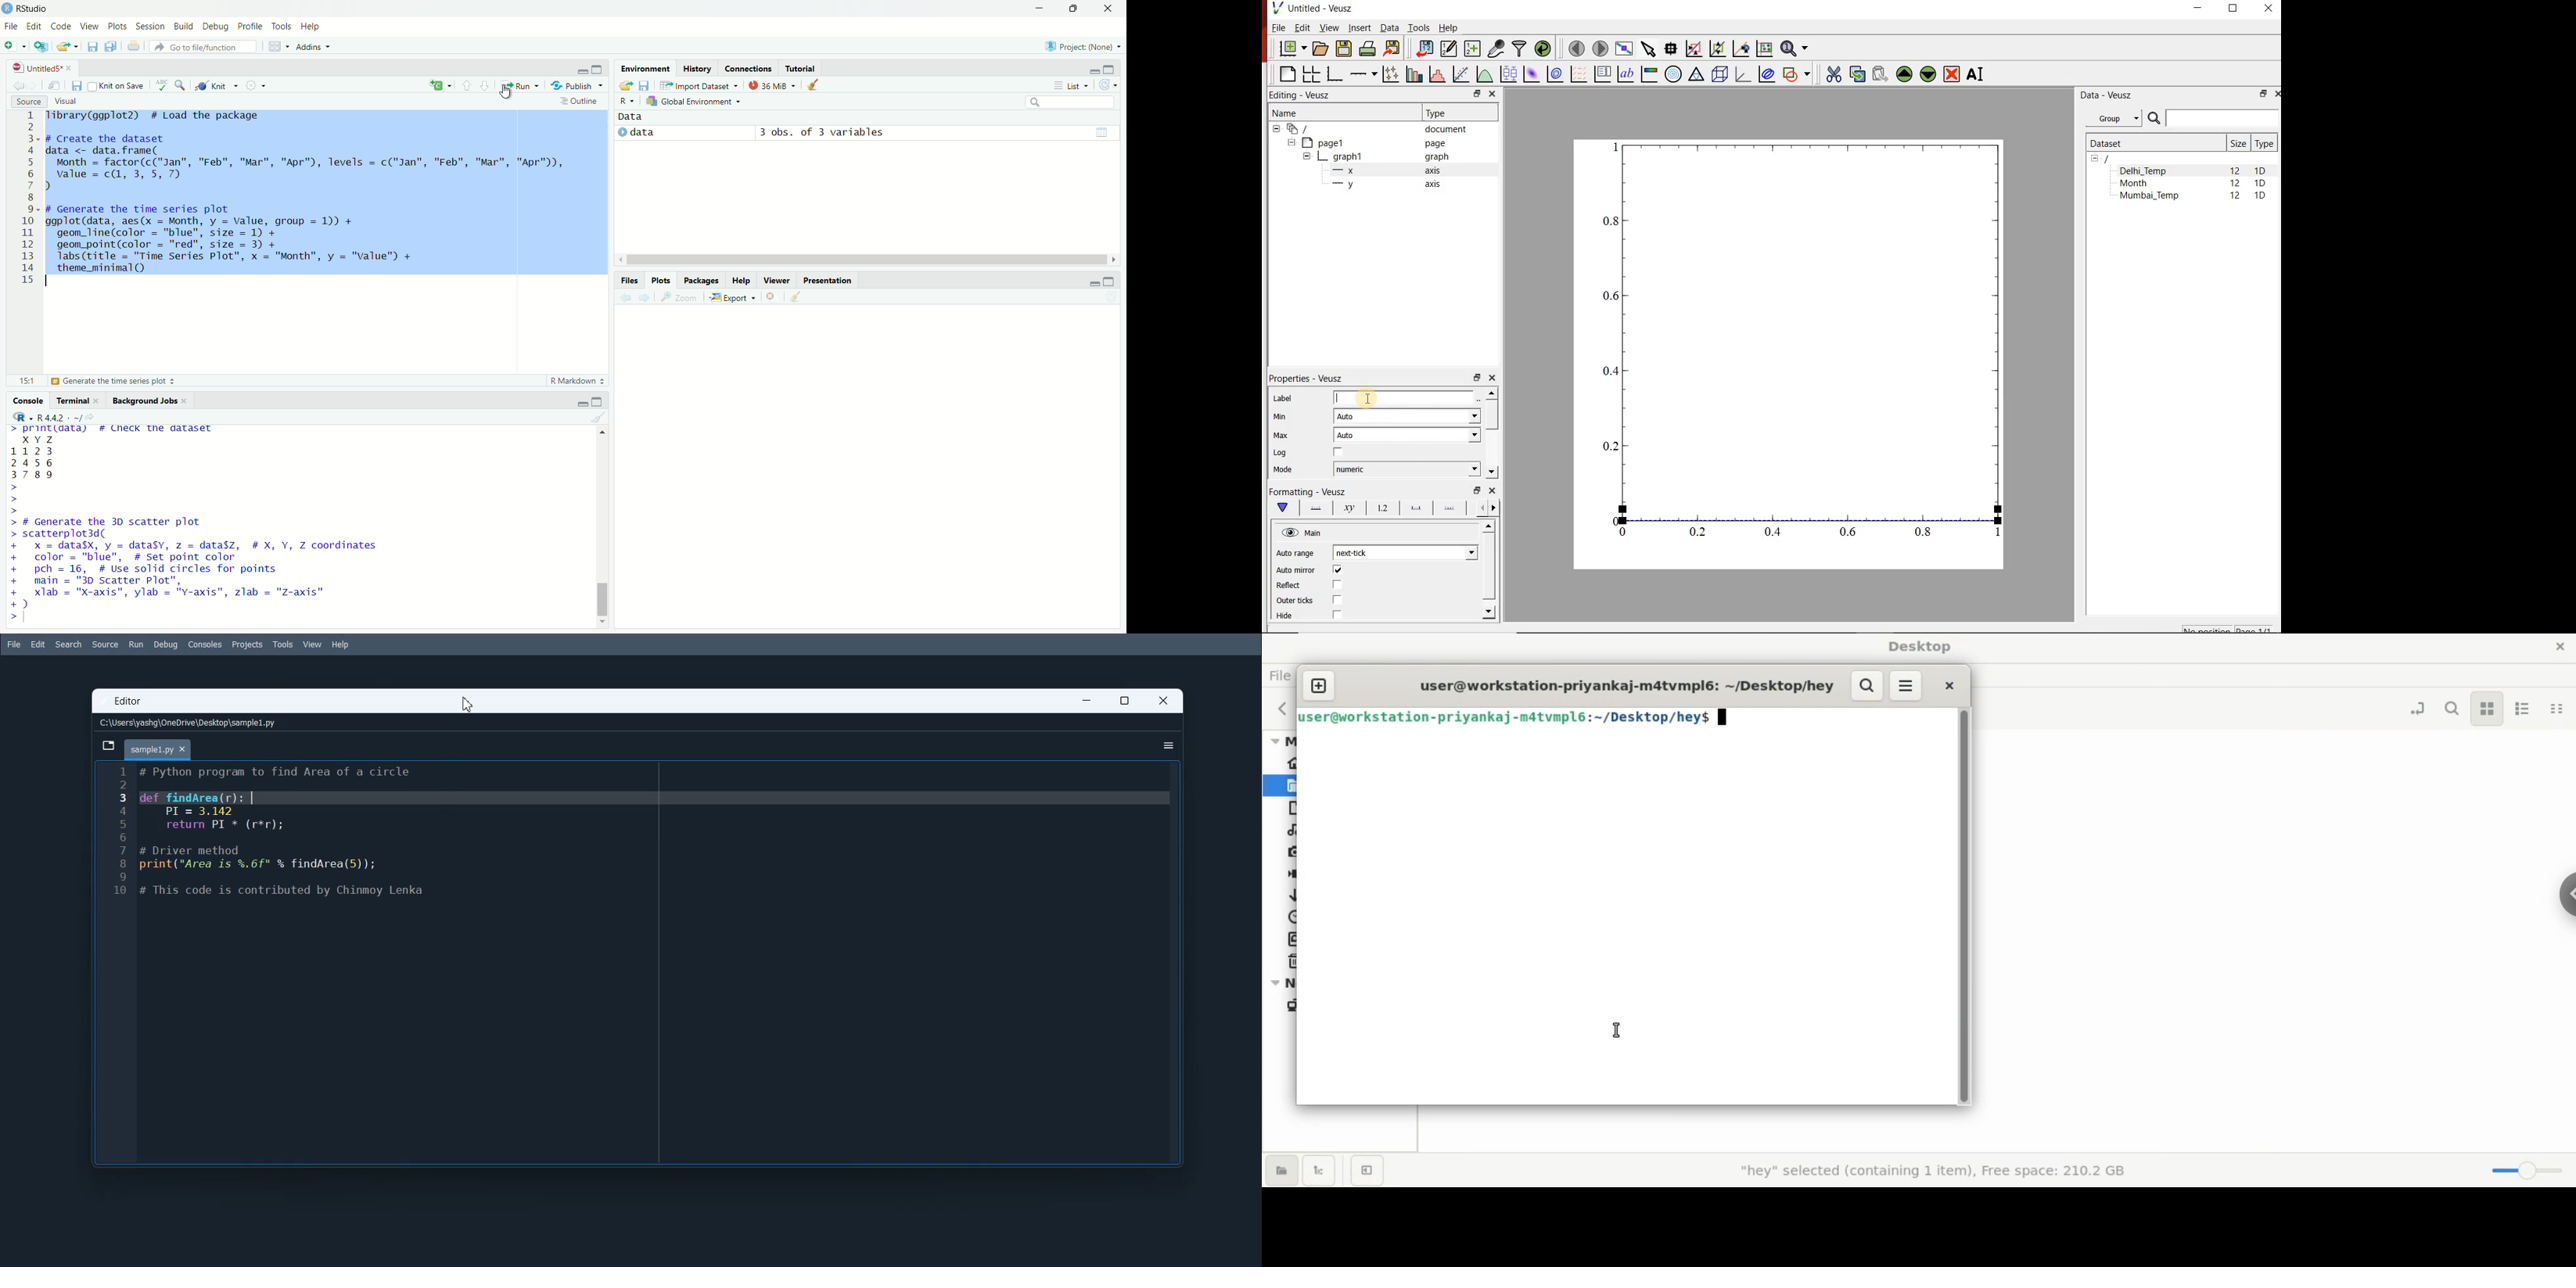 The height and width of the screenshot is (1288, 2576). Describe the element at coordinates (1101, 131) in the screenshot. I see `table` at that location.